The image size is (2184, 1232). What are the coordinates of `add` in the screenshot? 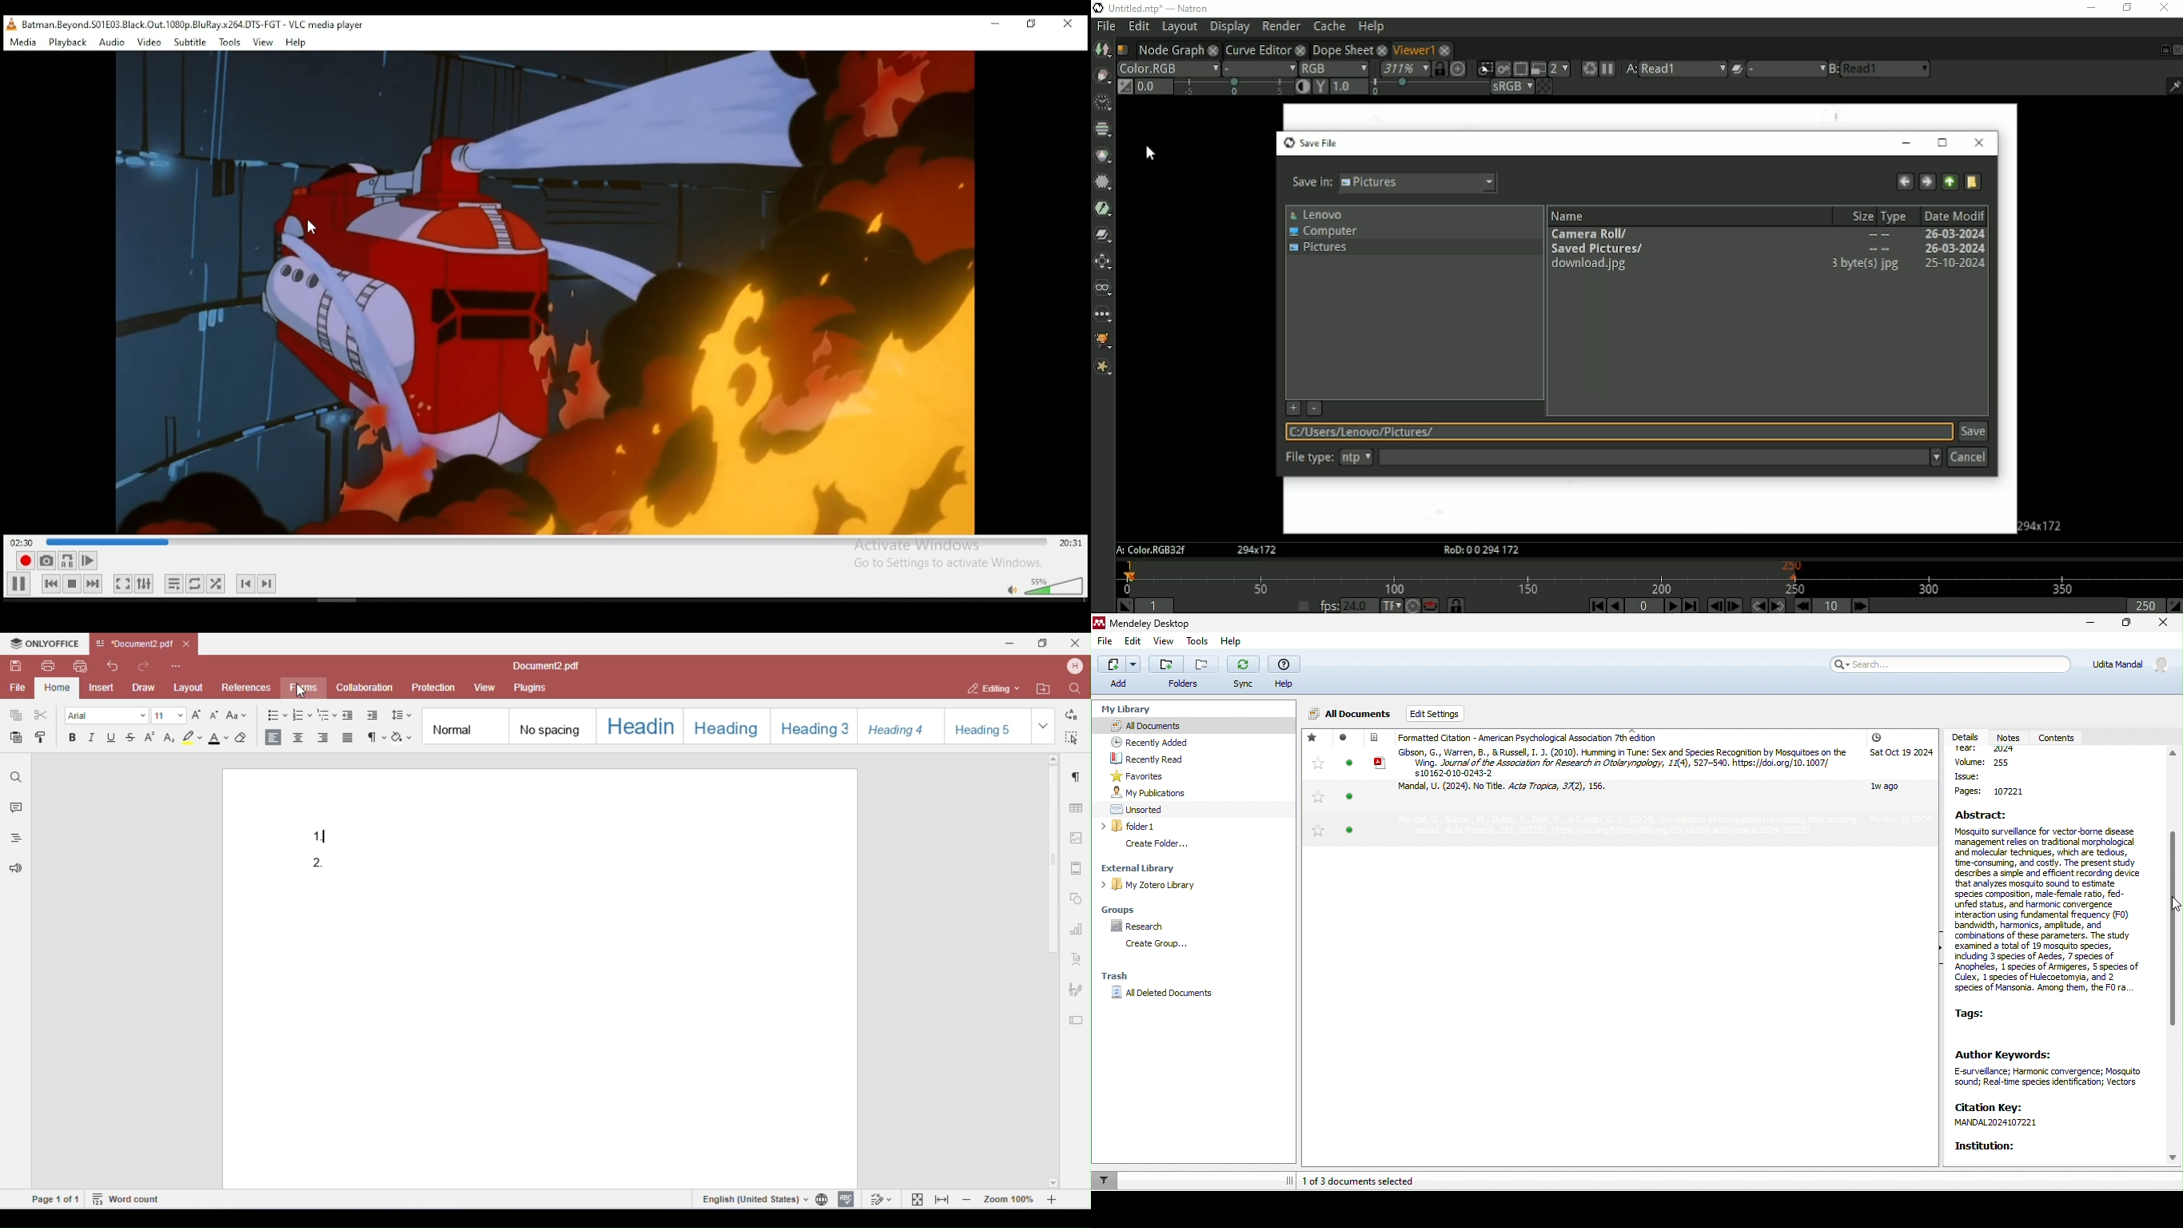 It's located at (1119, 672).